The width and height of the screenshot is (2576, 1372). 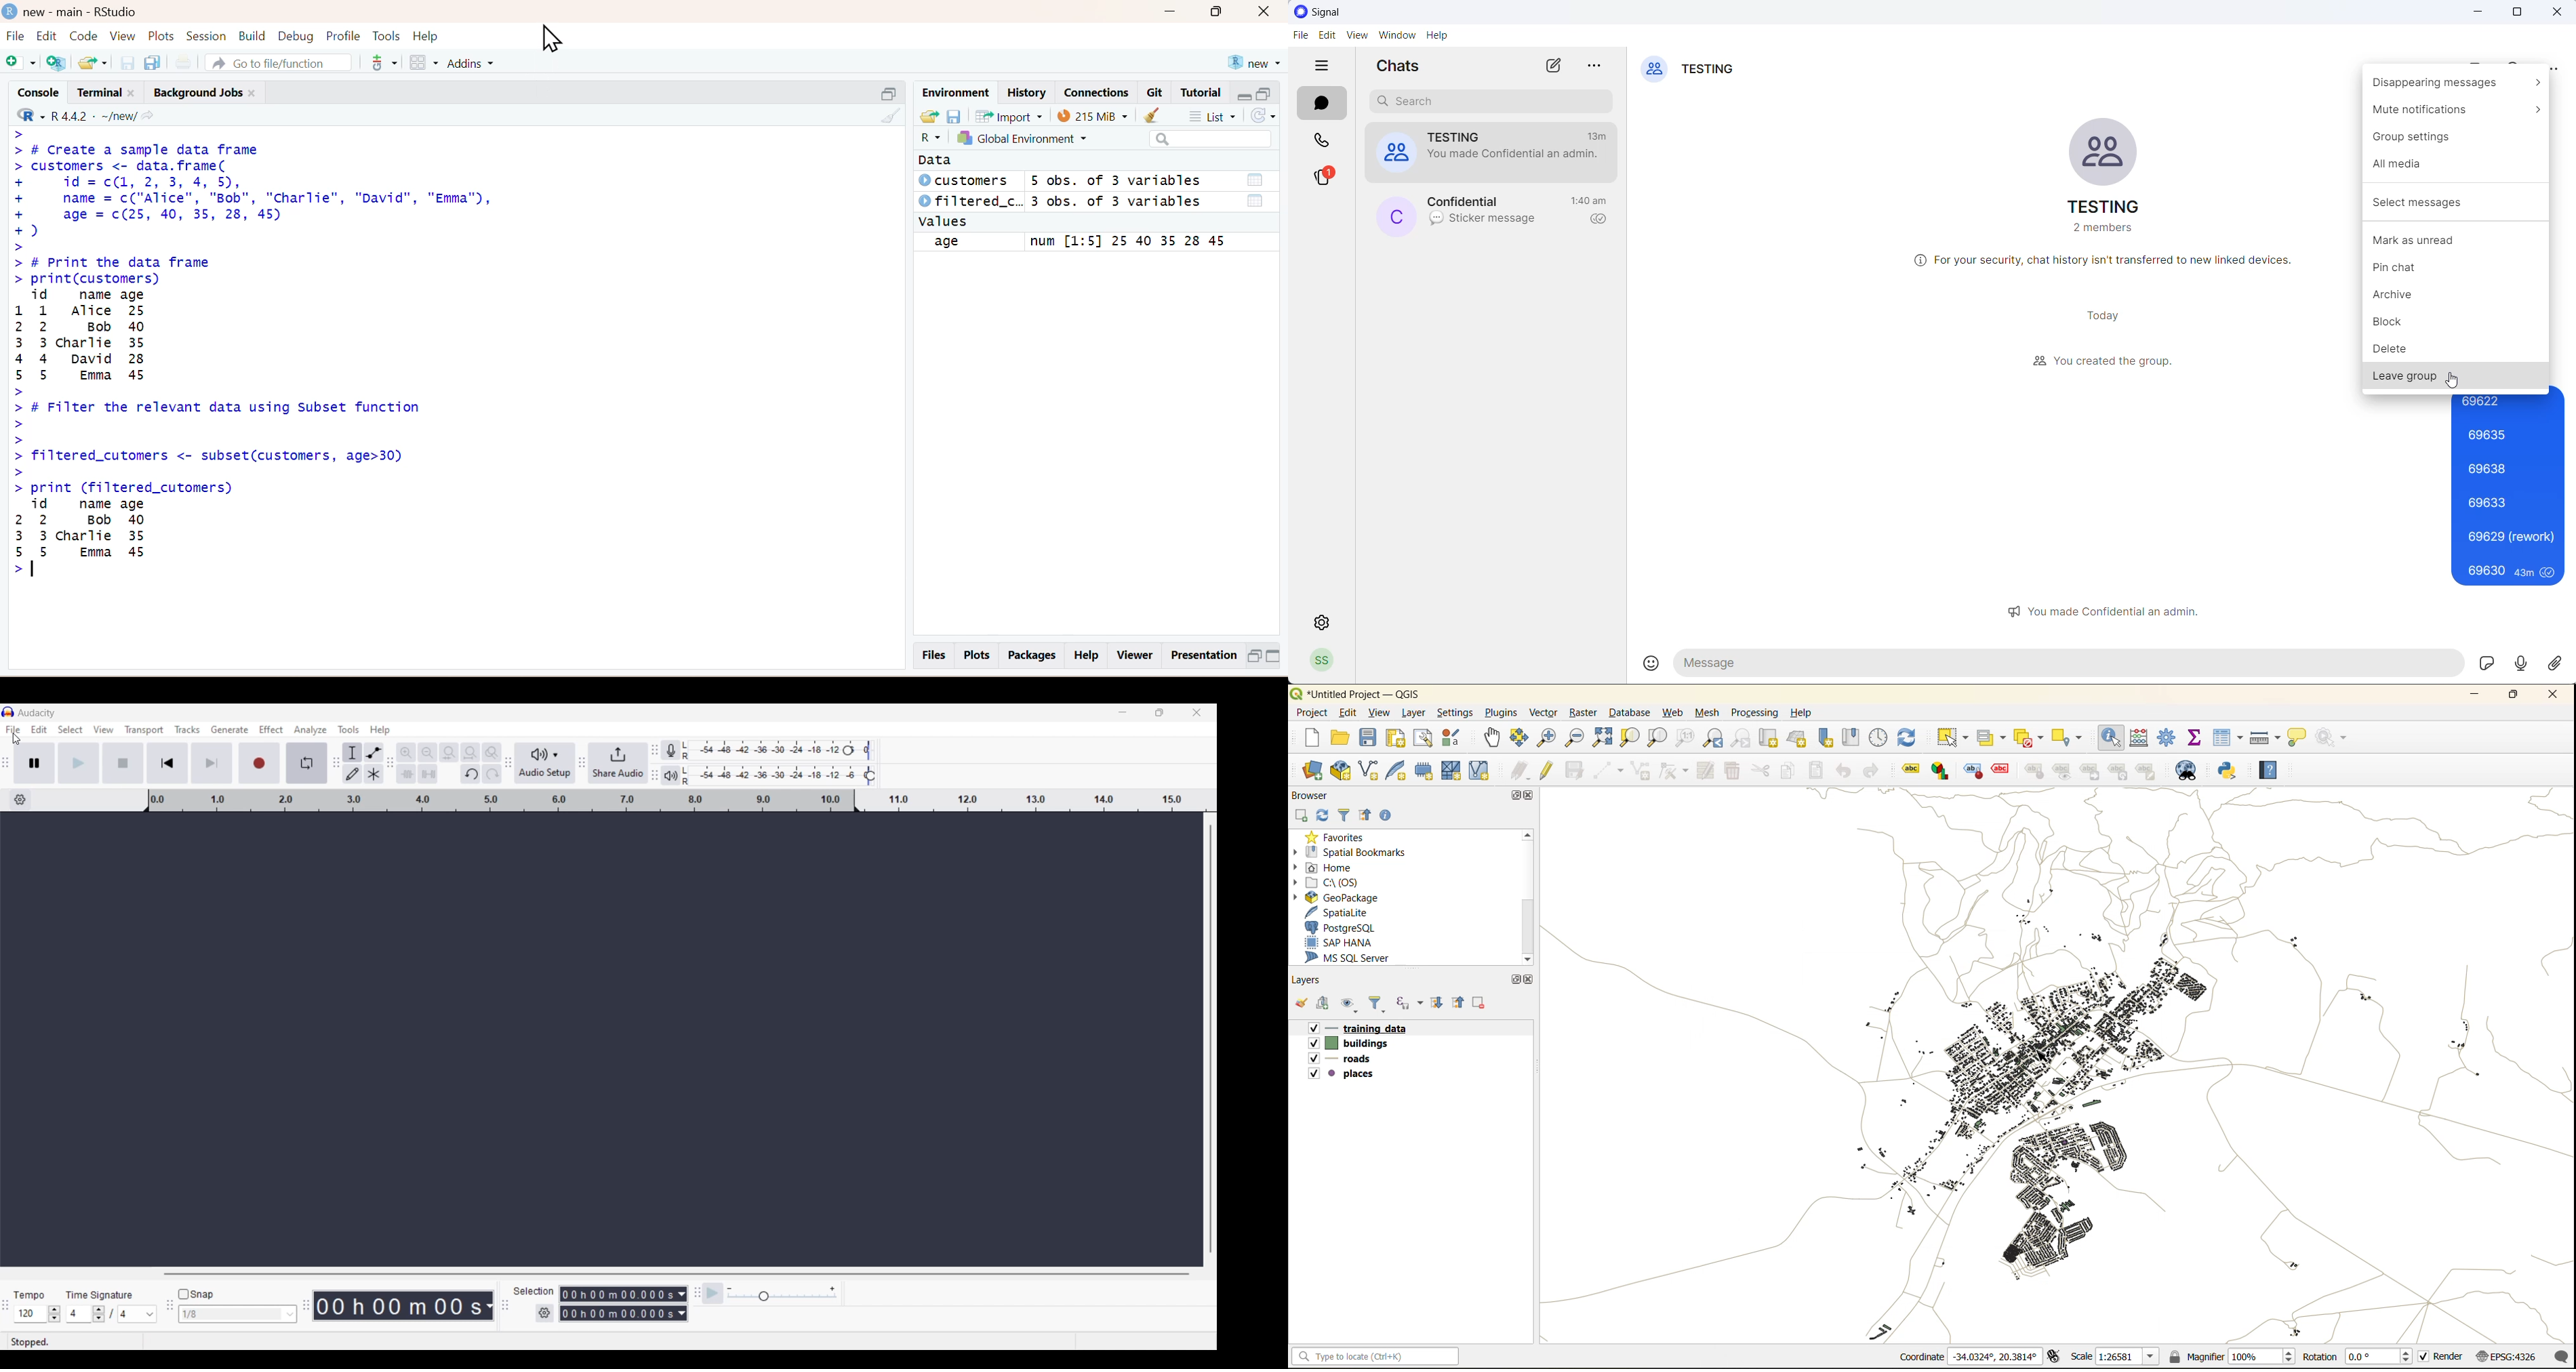 I want to click on id name age 1 1 Alice 22 Bob 40 Charlie 35David 285 5 Emma 45>>, so click(x=105, y=336).